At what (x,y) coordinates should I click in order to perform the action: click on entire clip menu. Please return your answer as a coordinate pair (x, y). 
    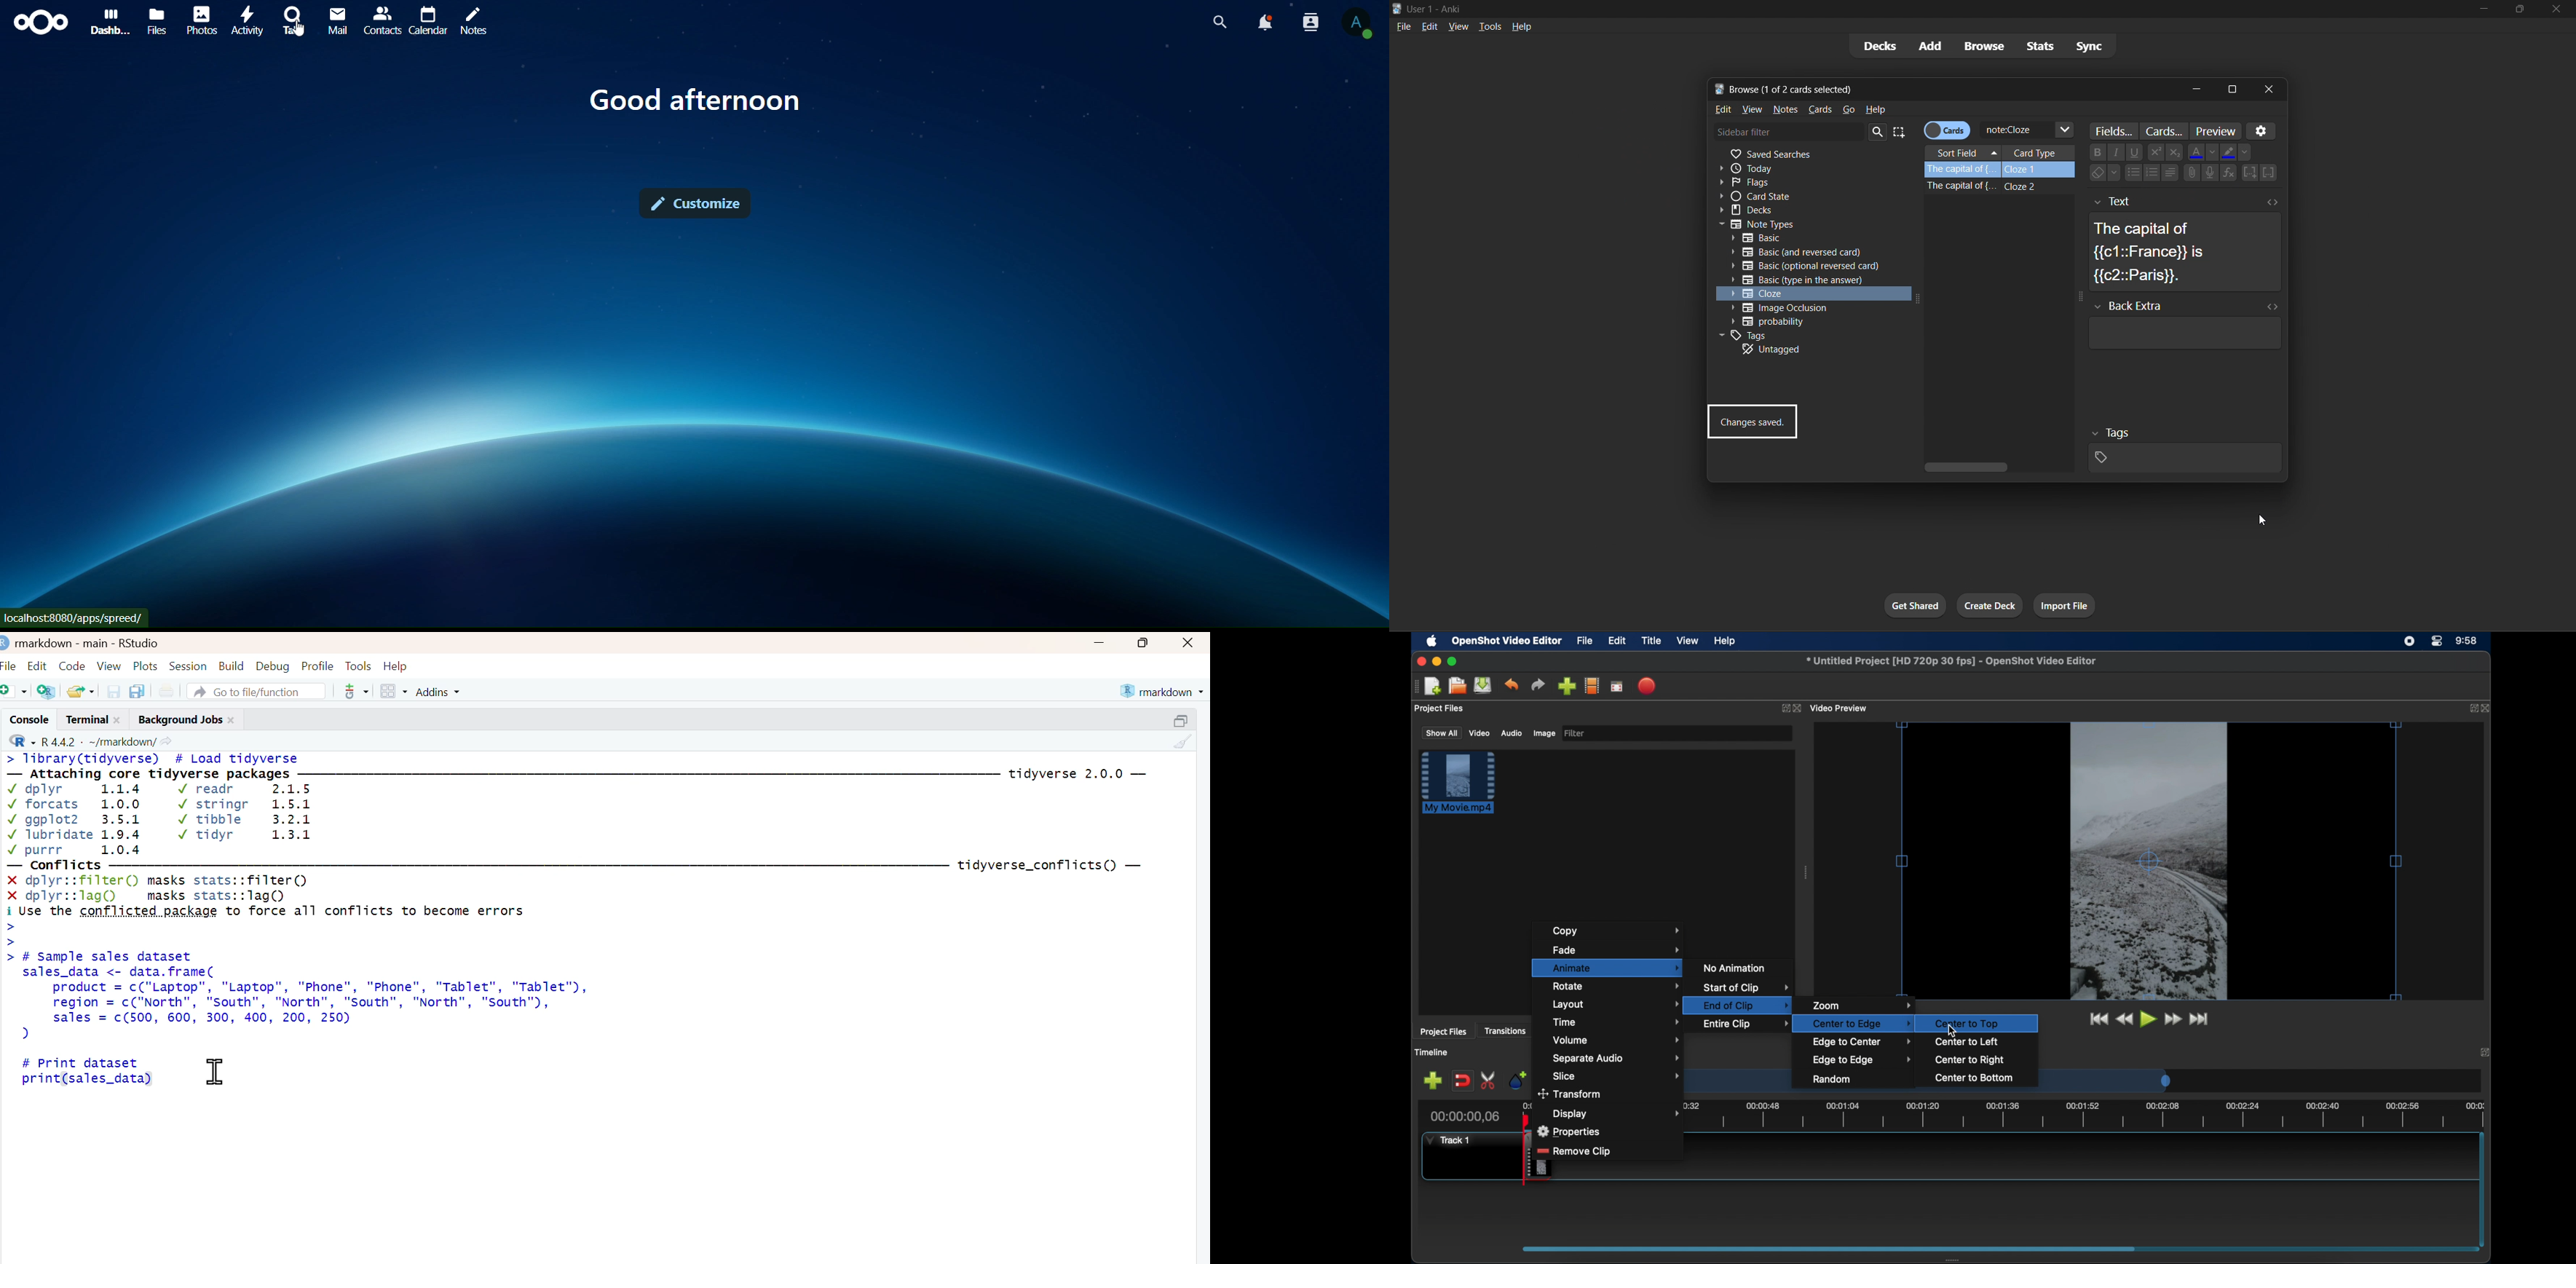
    Looking at the image, I should click on (1742, 1023).